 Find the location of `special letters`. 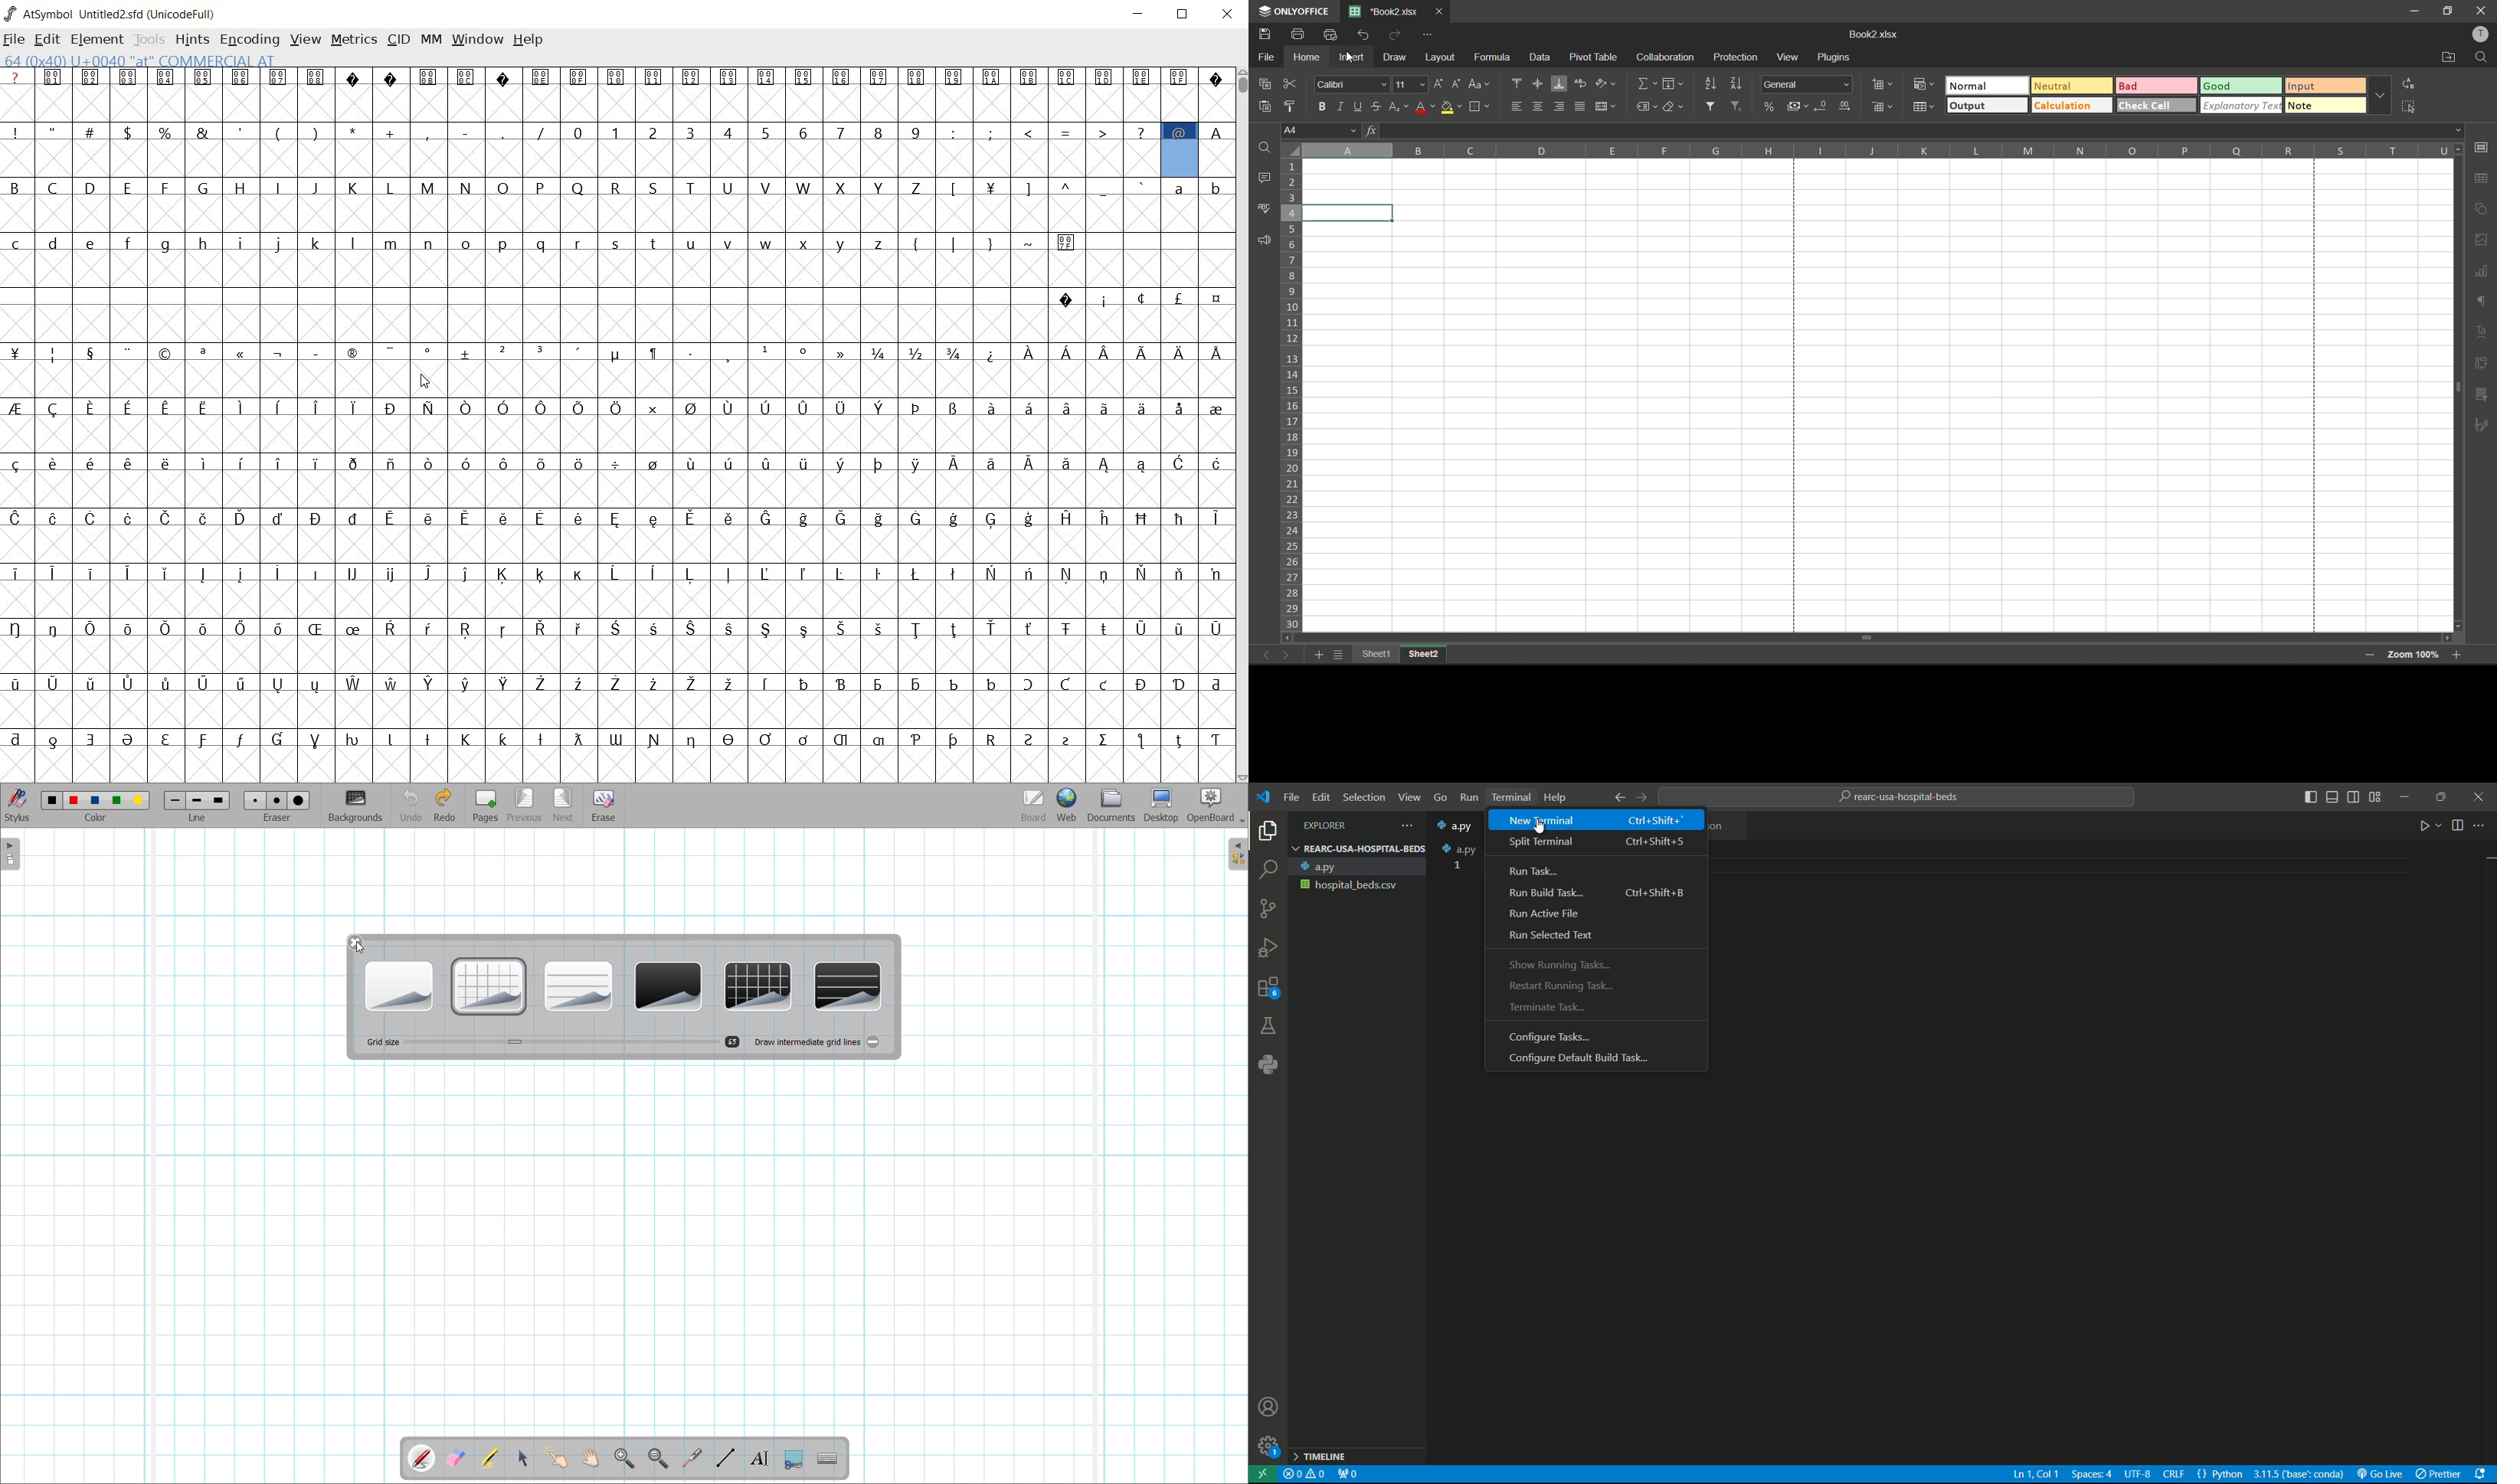

special letters is located at coordinates (620, 406).